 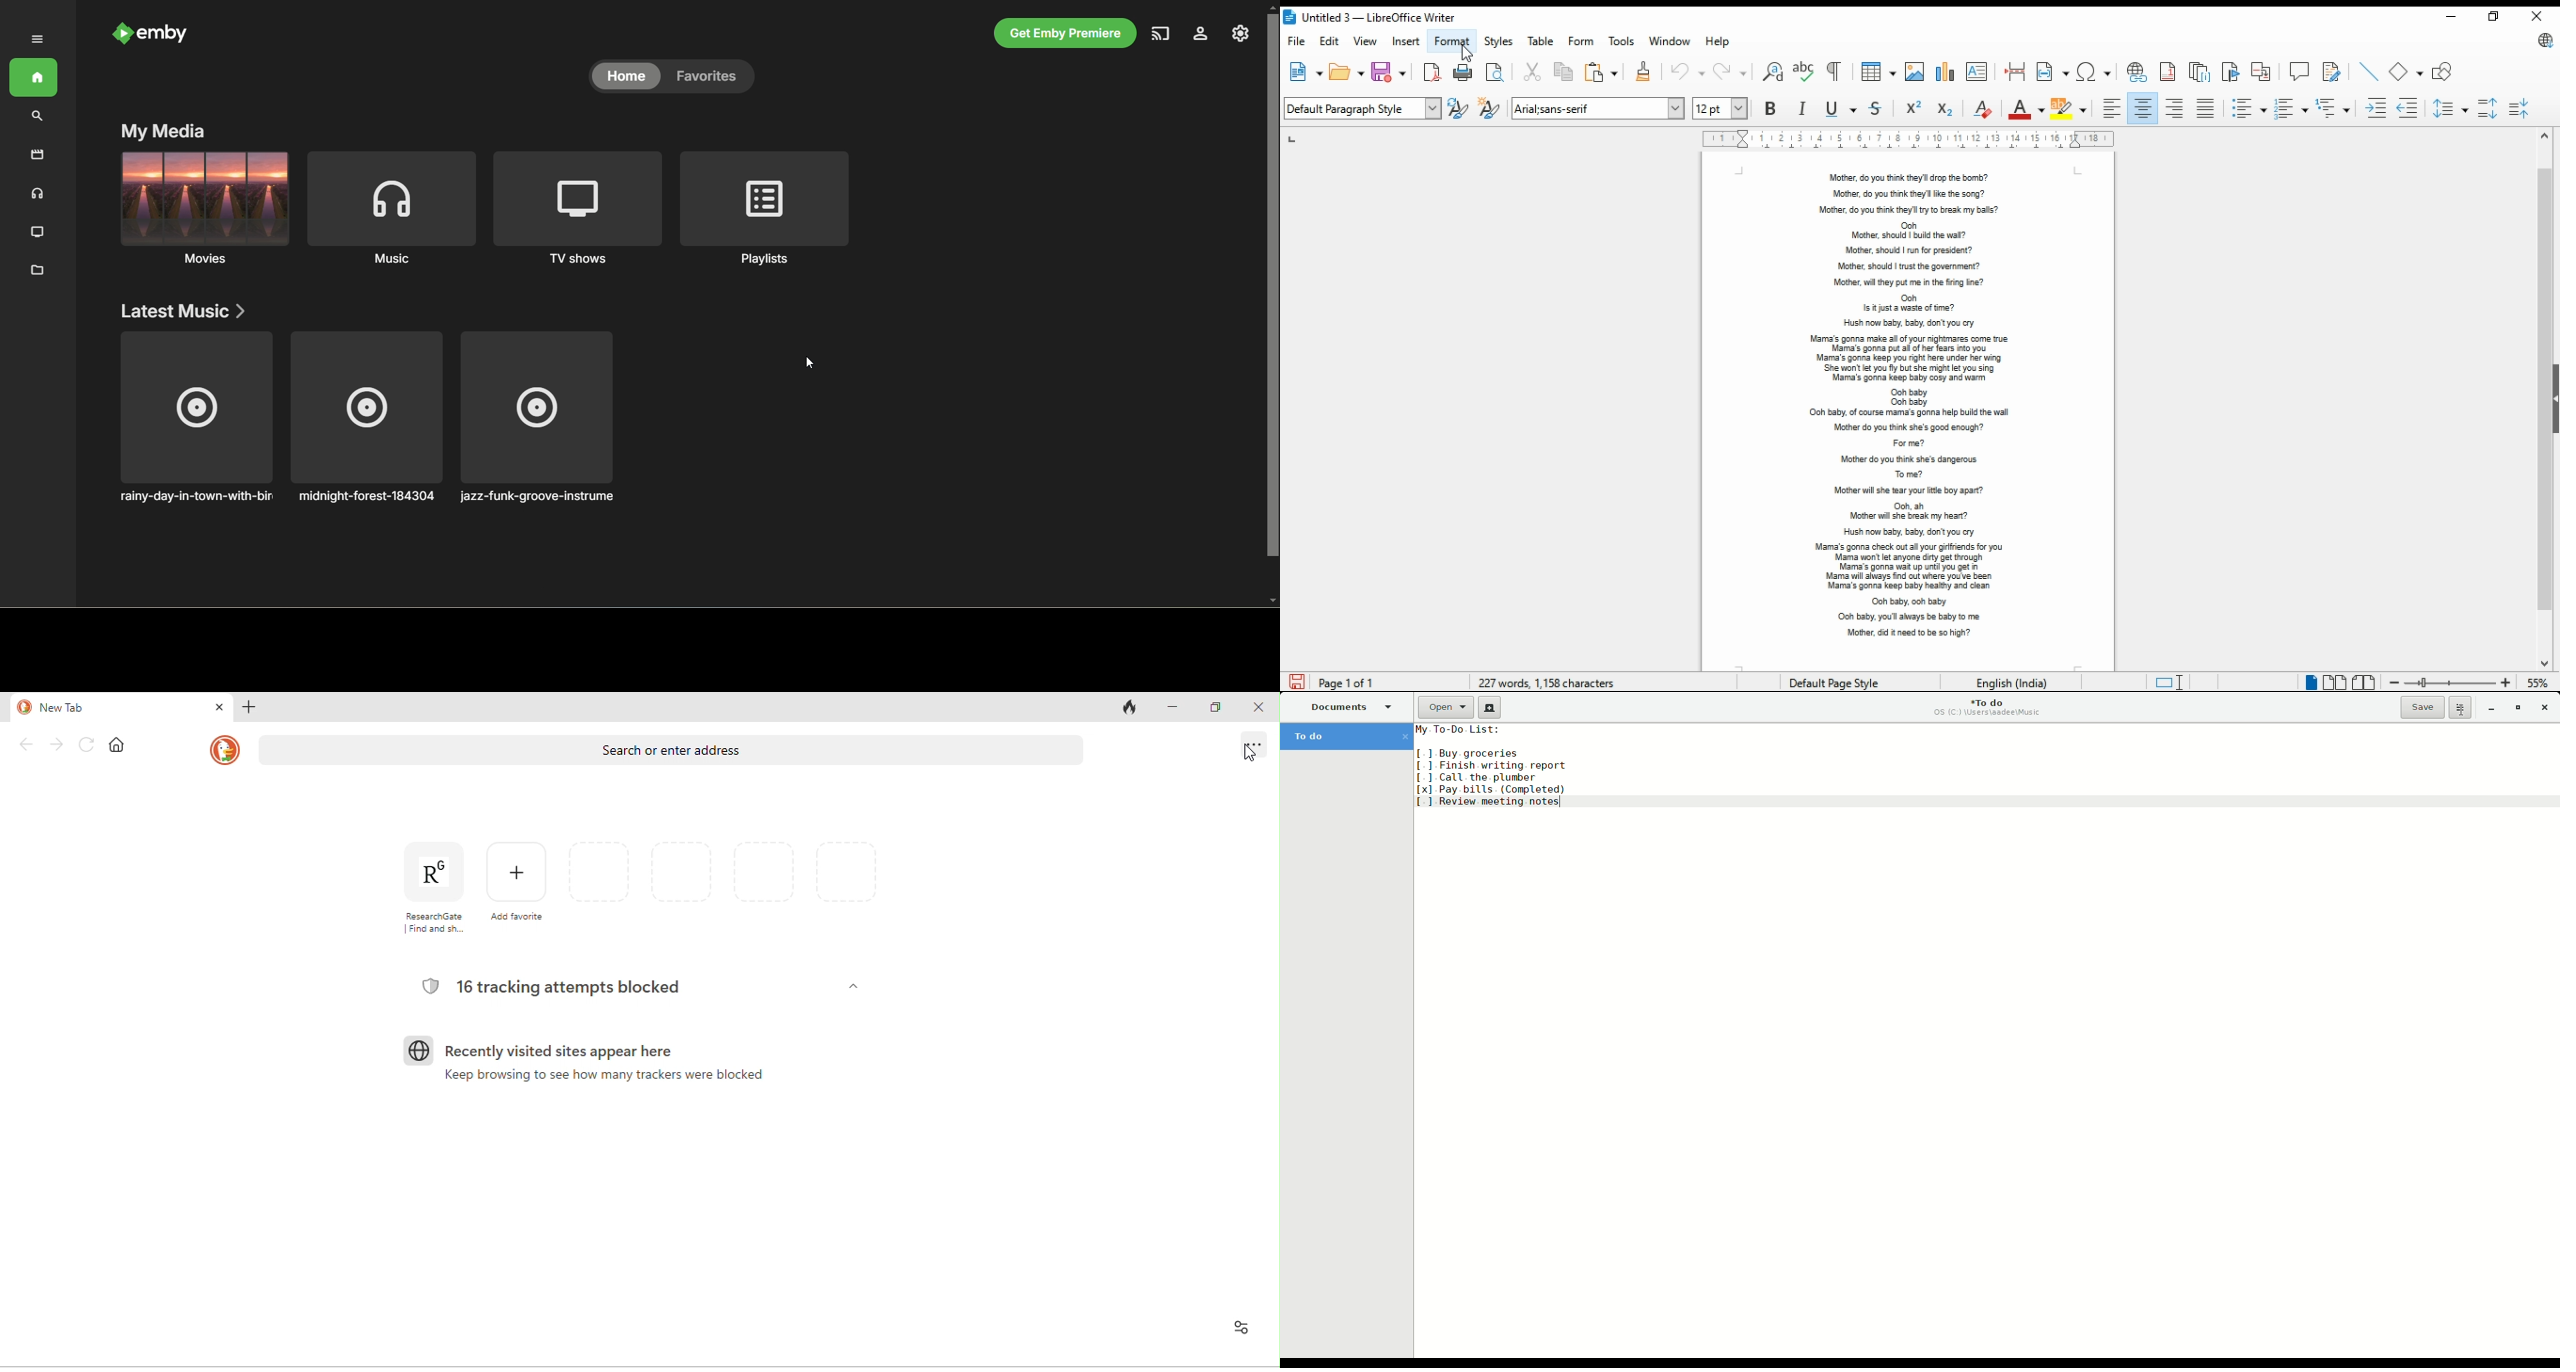 I want to click on clone formatting, so click(x=1644, y=72).